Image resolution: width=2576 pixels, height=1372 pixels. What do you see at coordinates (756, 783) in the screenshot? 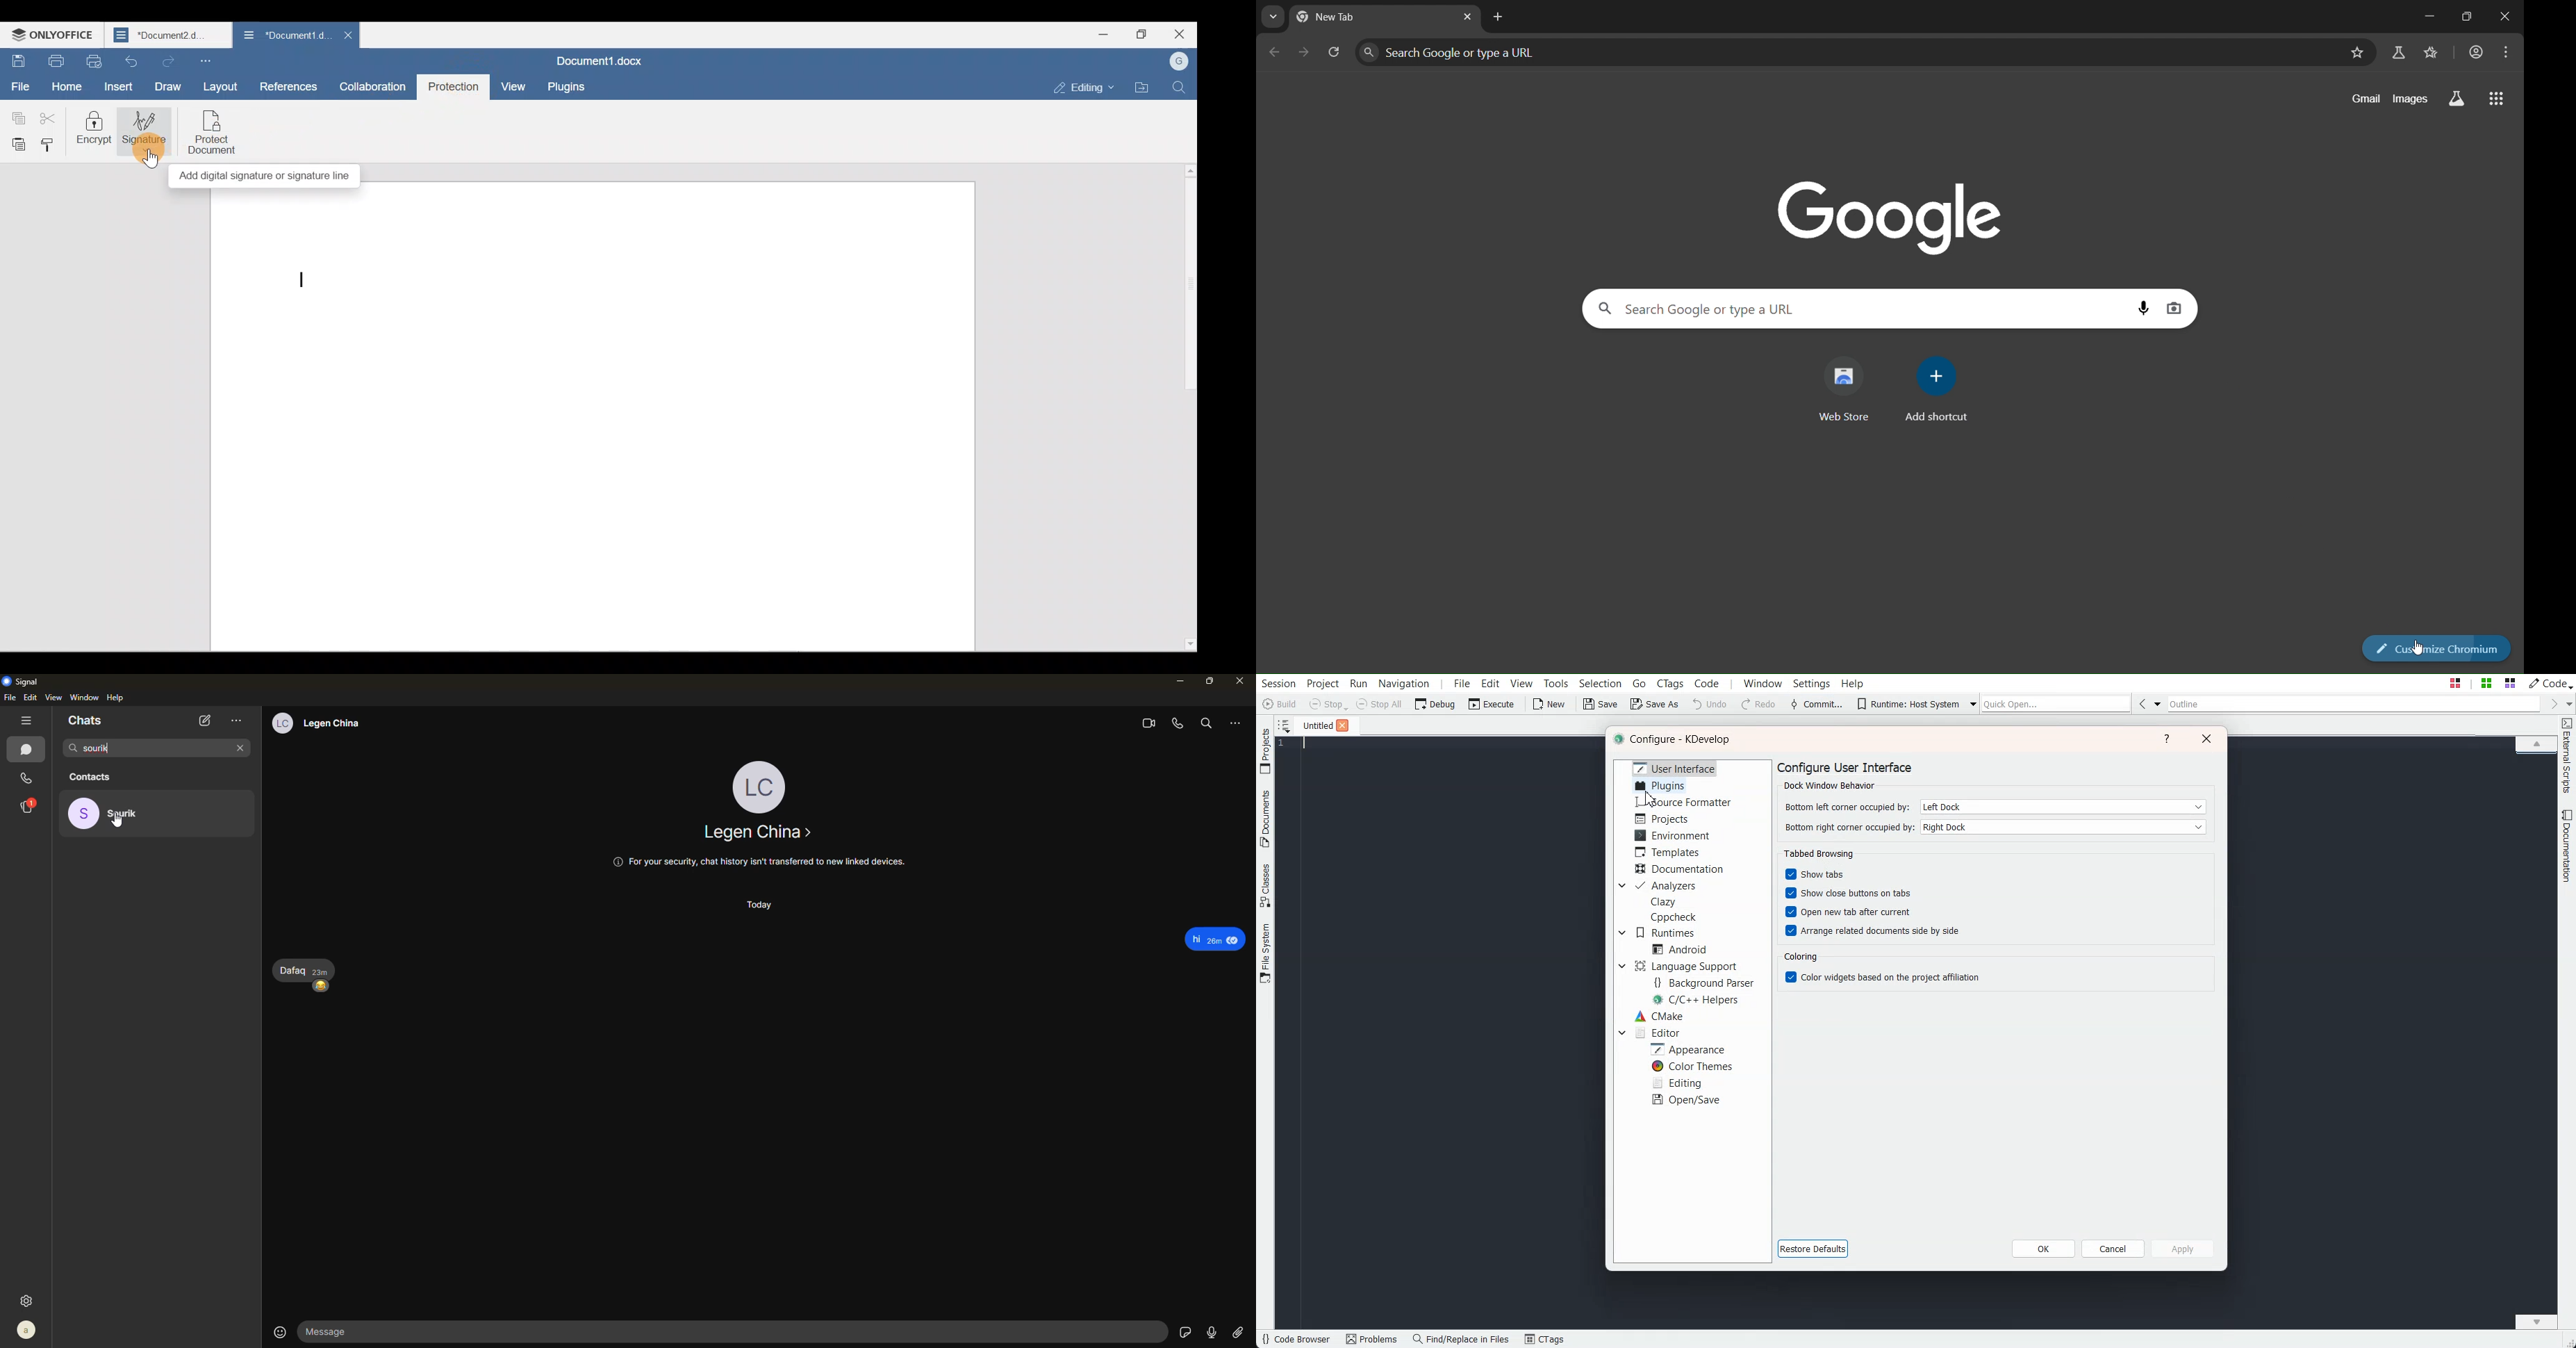
I see `profile - lc` at bounding box center [756, 783].